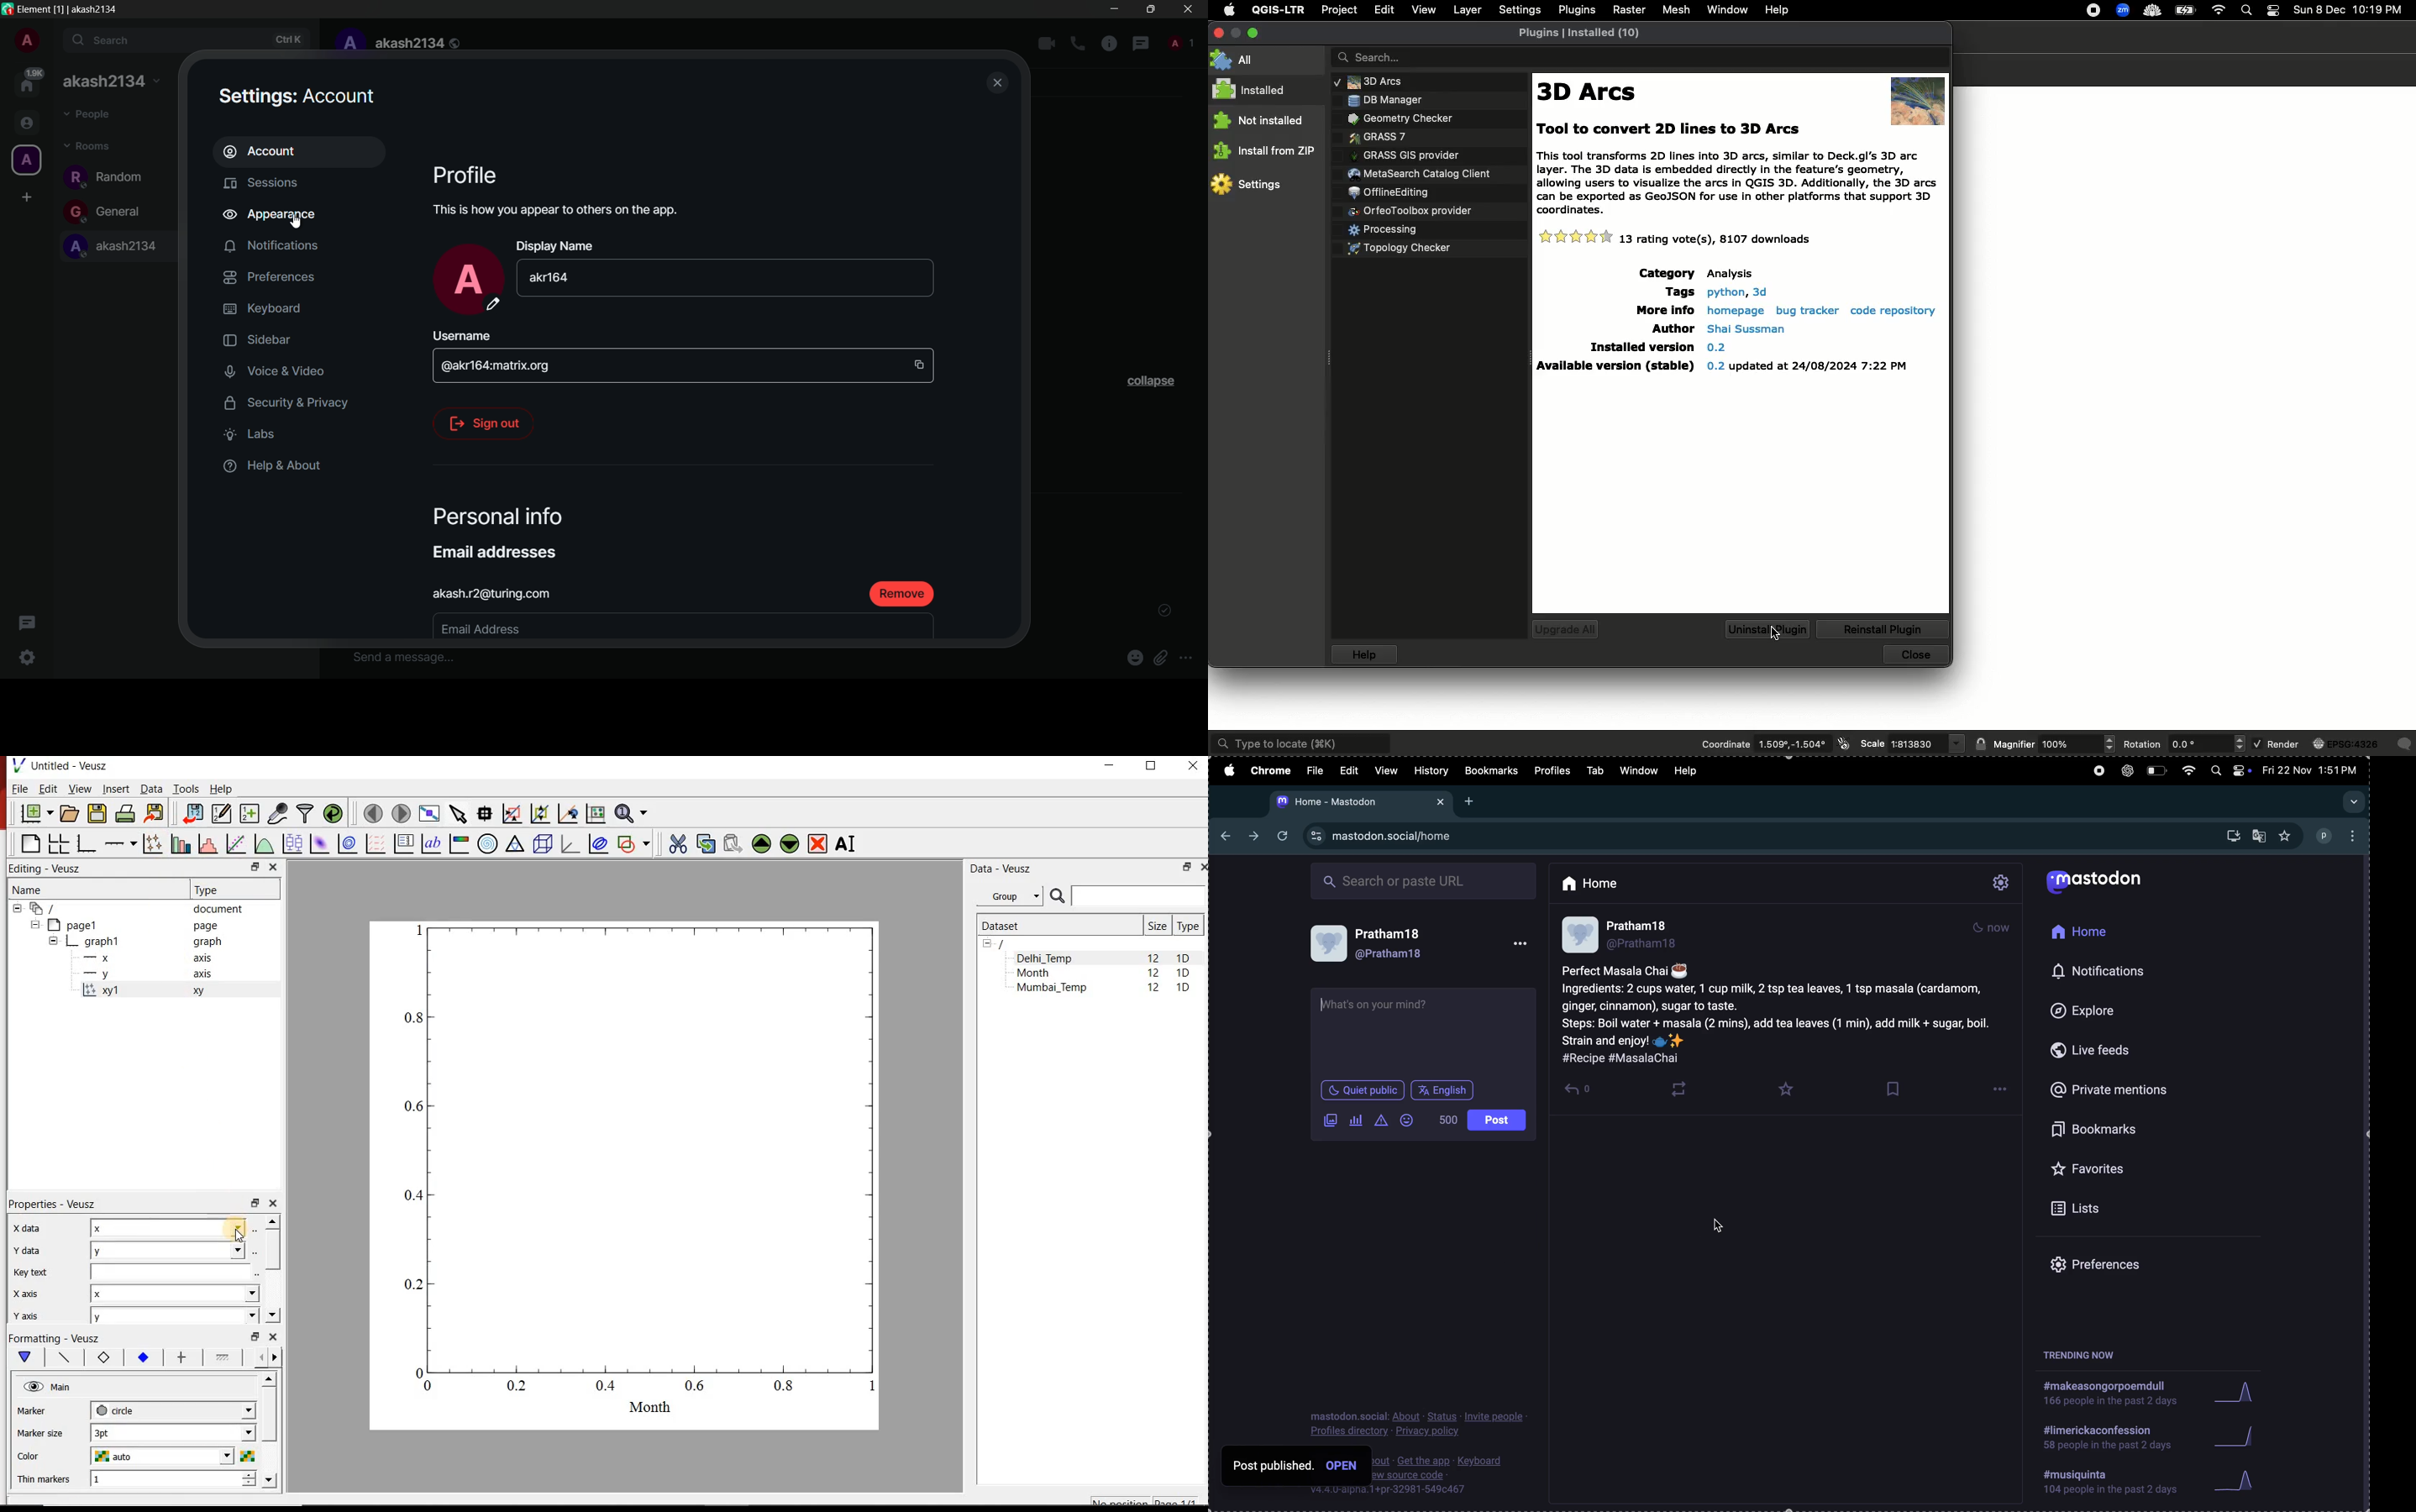 This screenshot has width=2436, height=1512. I want to click on appearance, so click(267, 215).